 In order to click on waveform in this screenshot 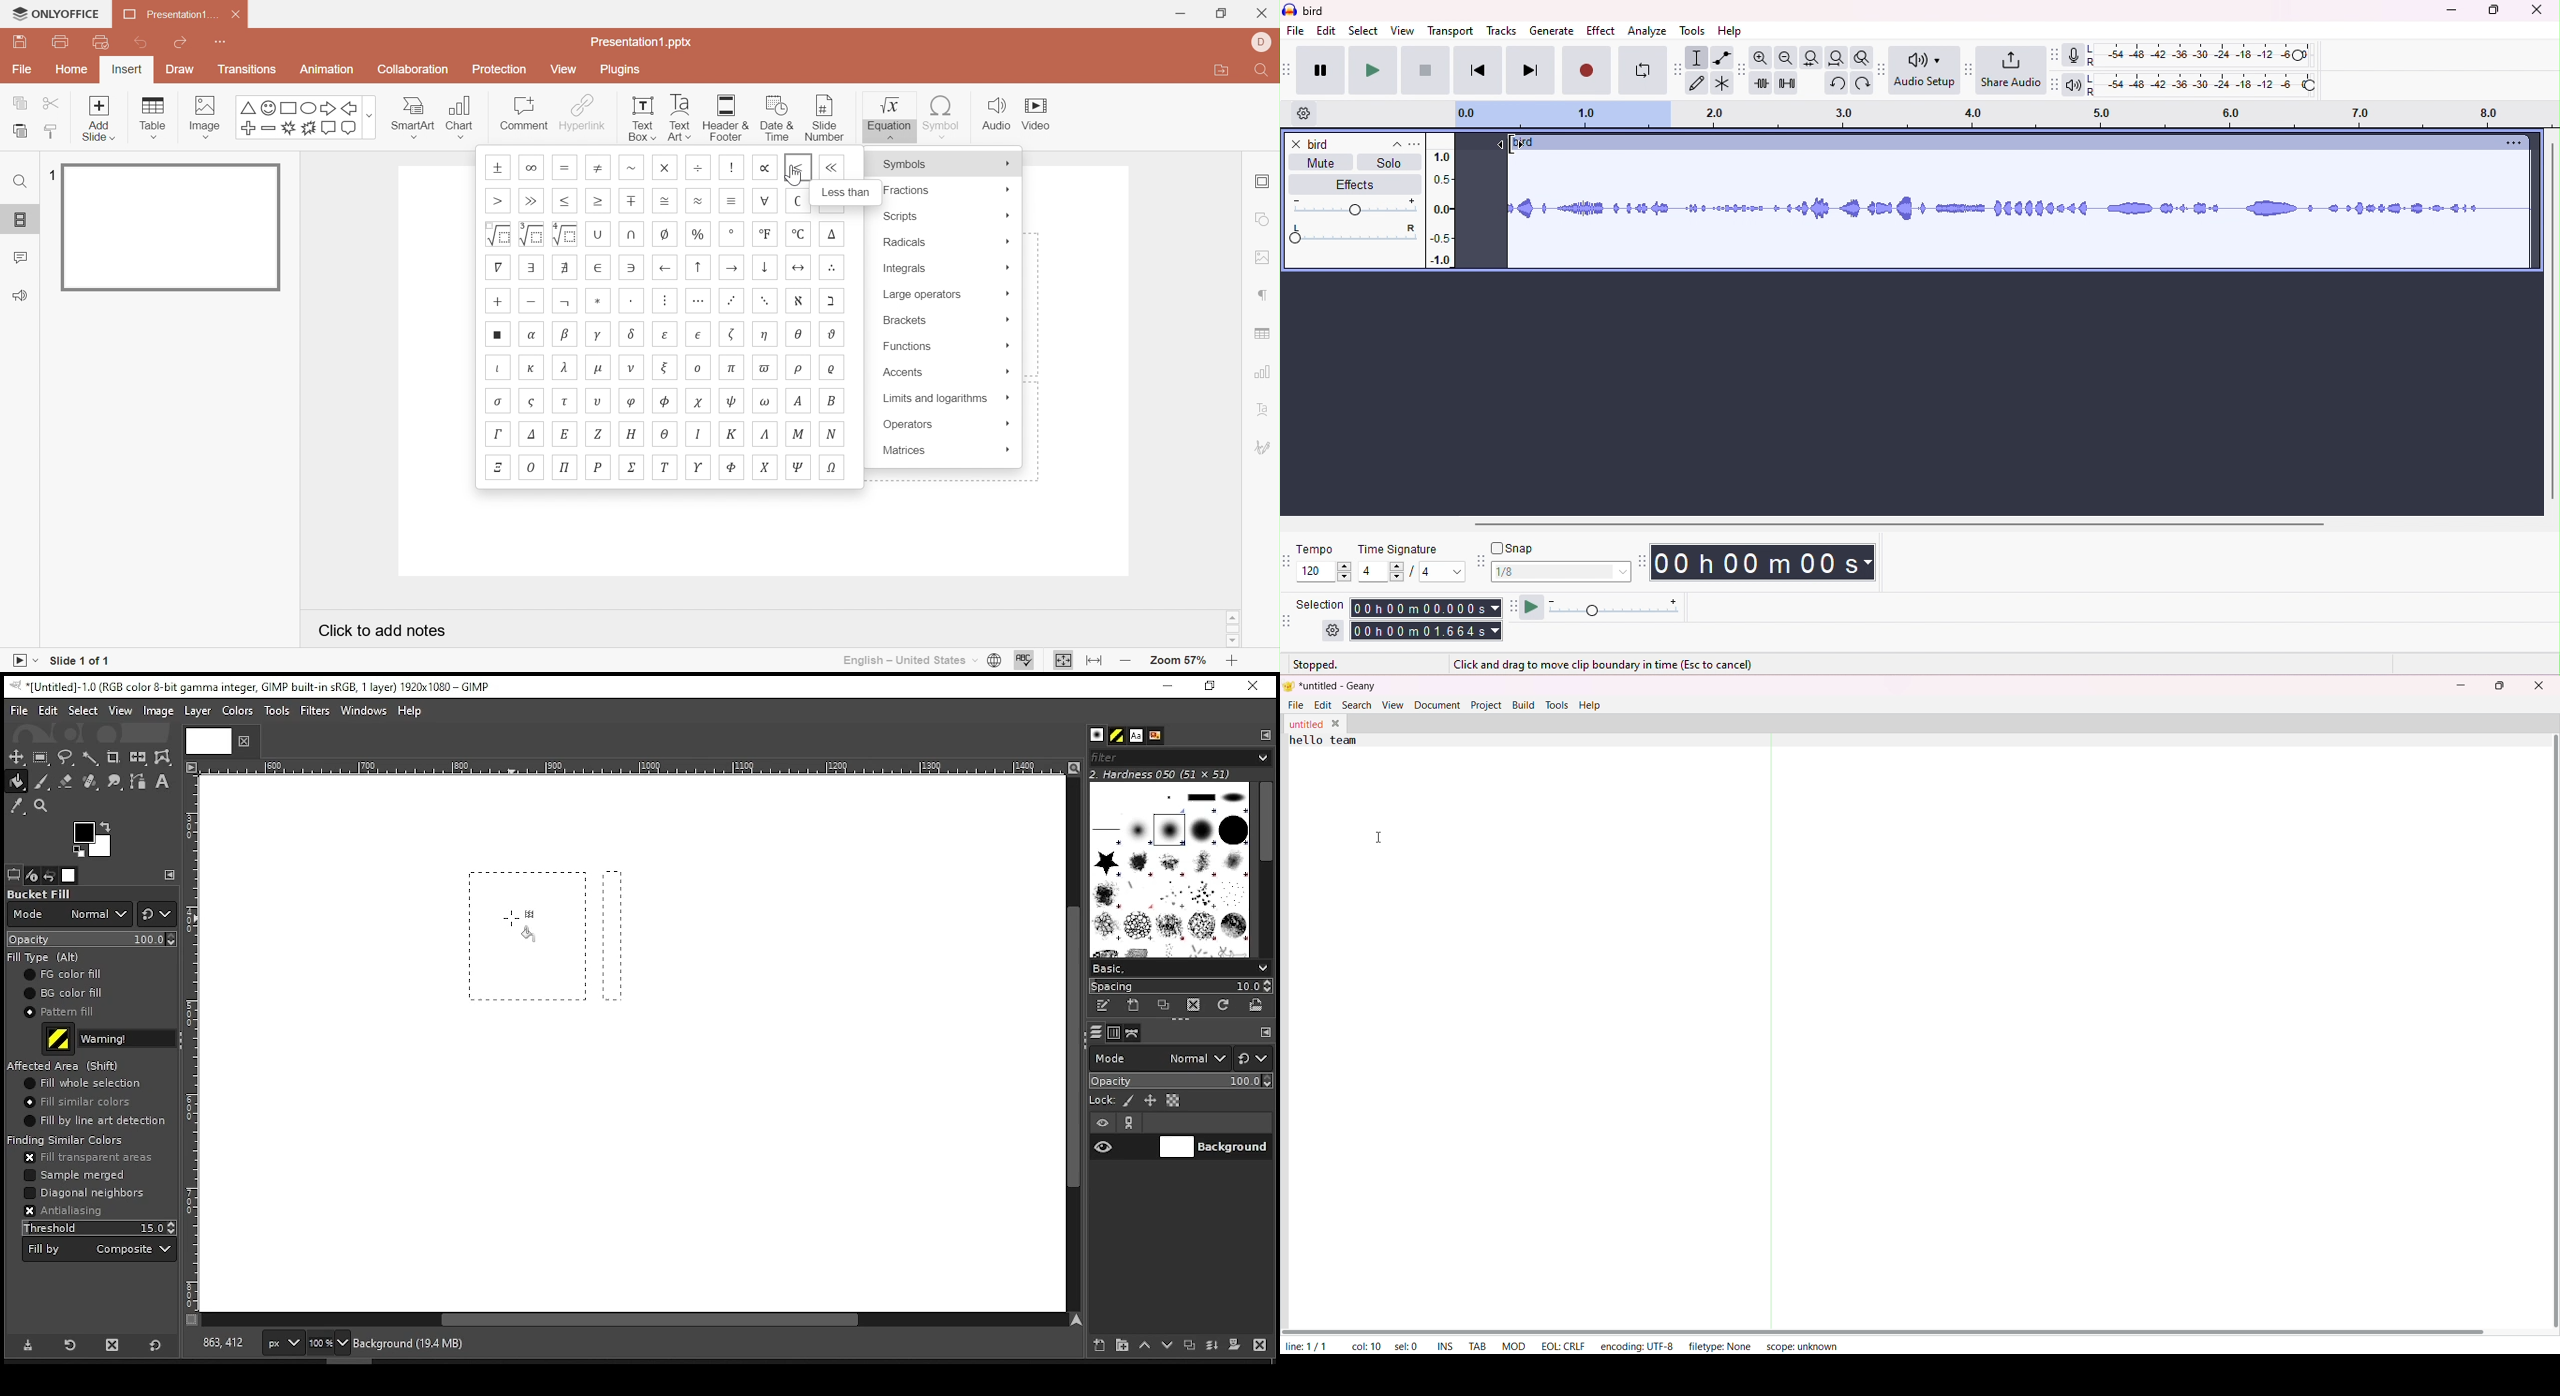, I will do `click(2020, 211)`.